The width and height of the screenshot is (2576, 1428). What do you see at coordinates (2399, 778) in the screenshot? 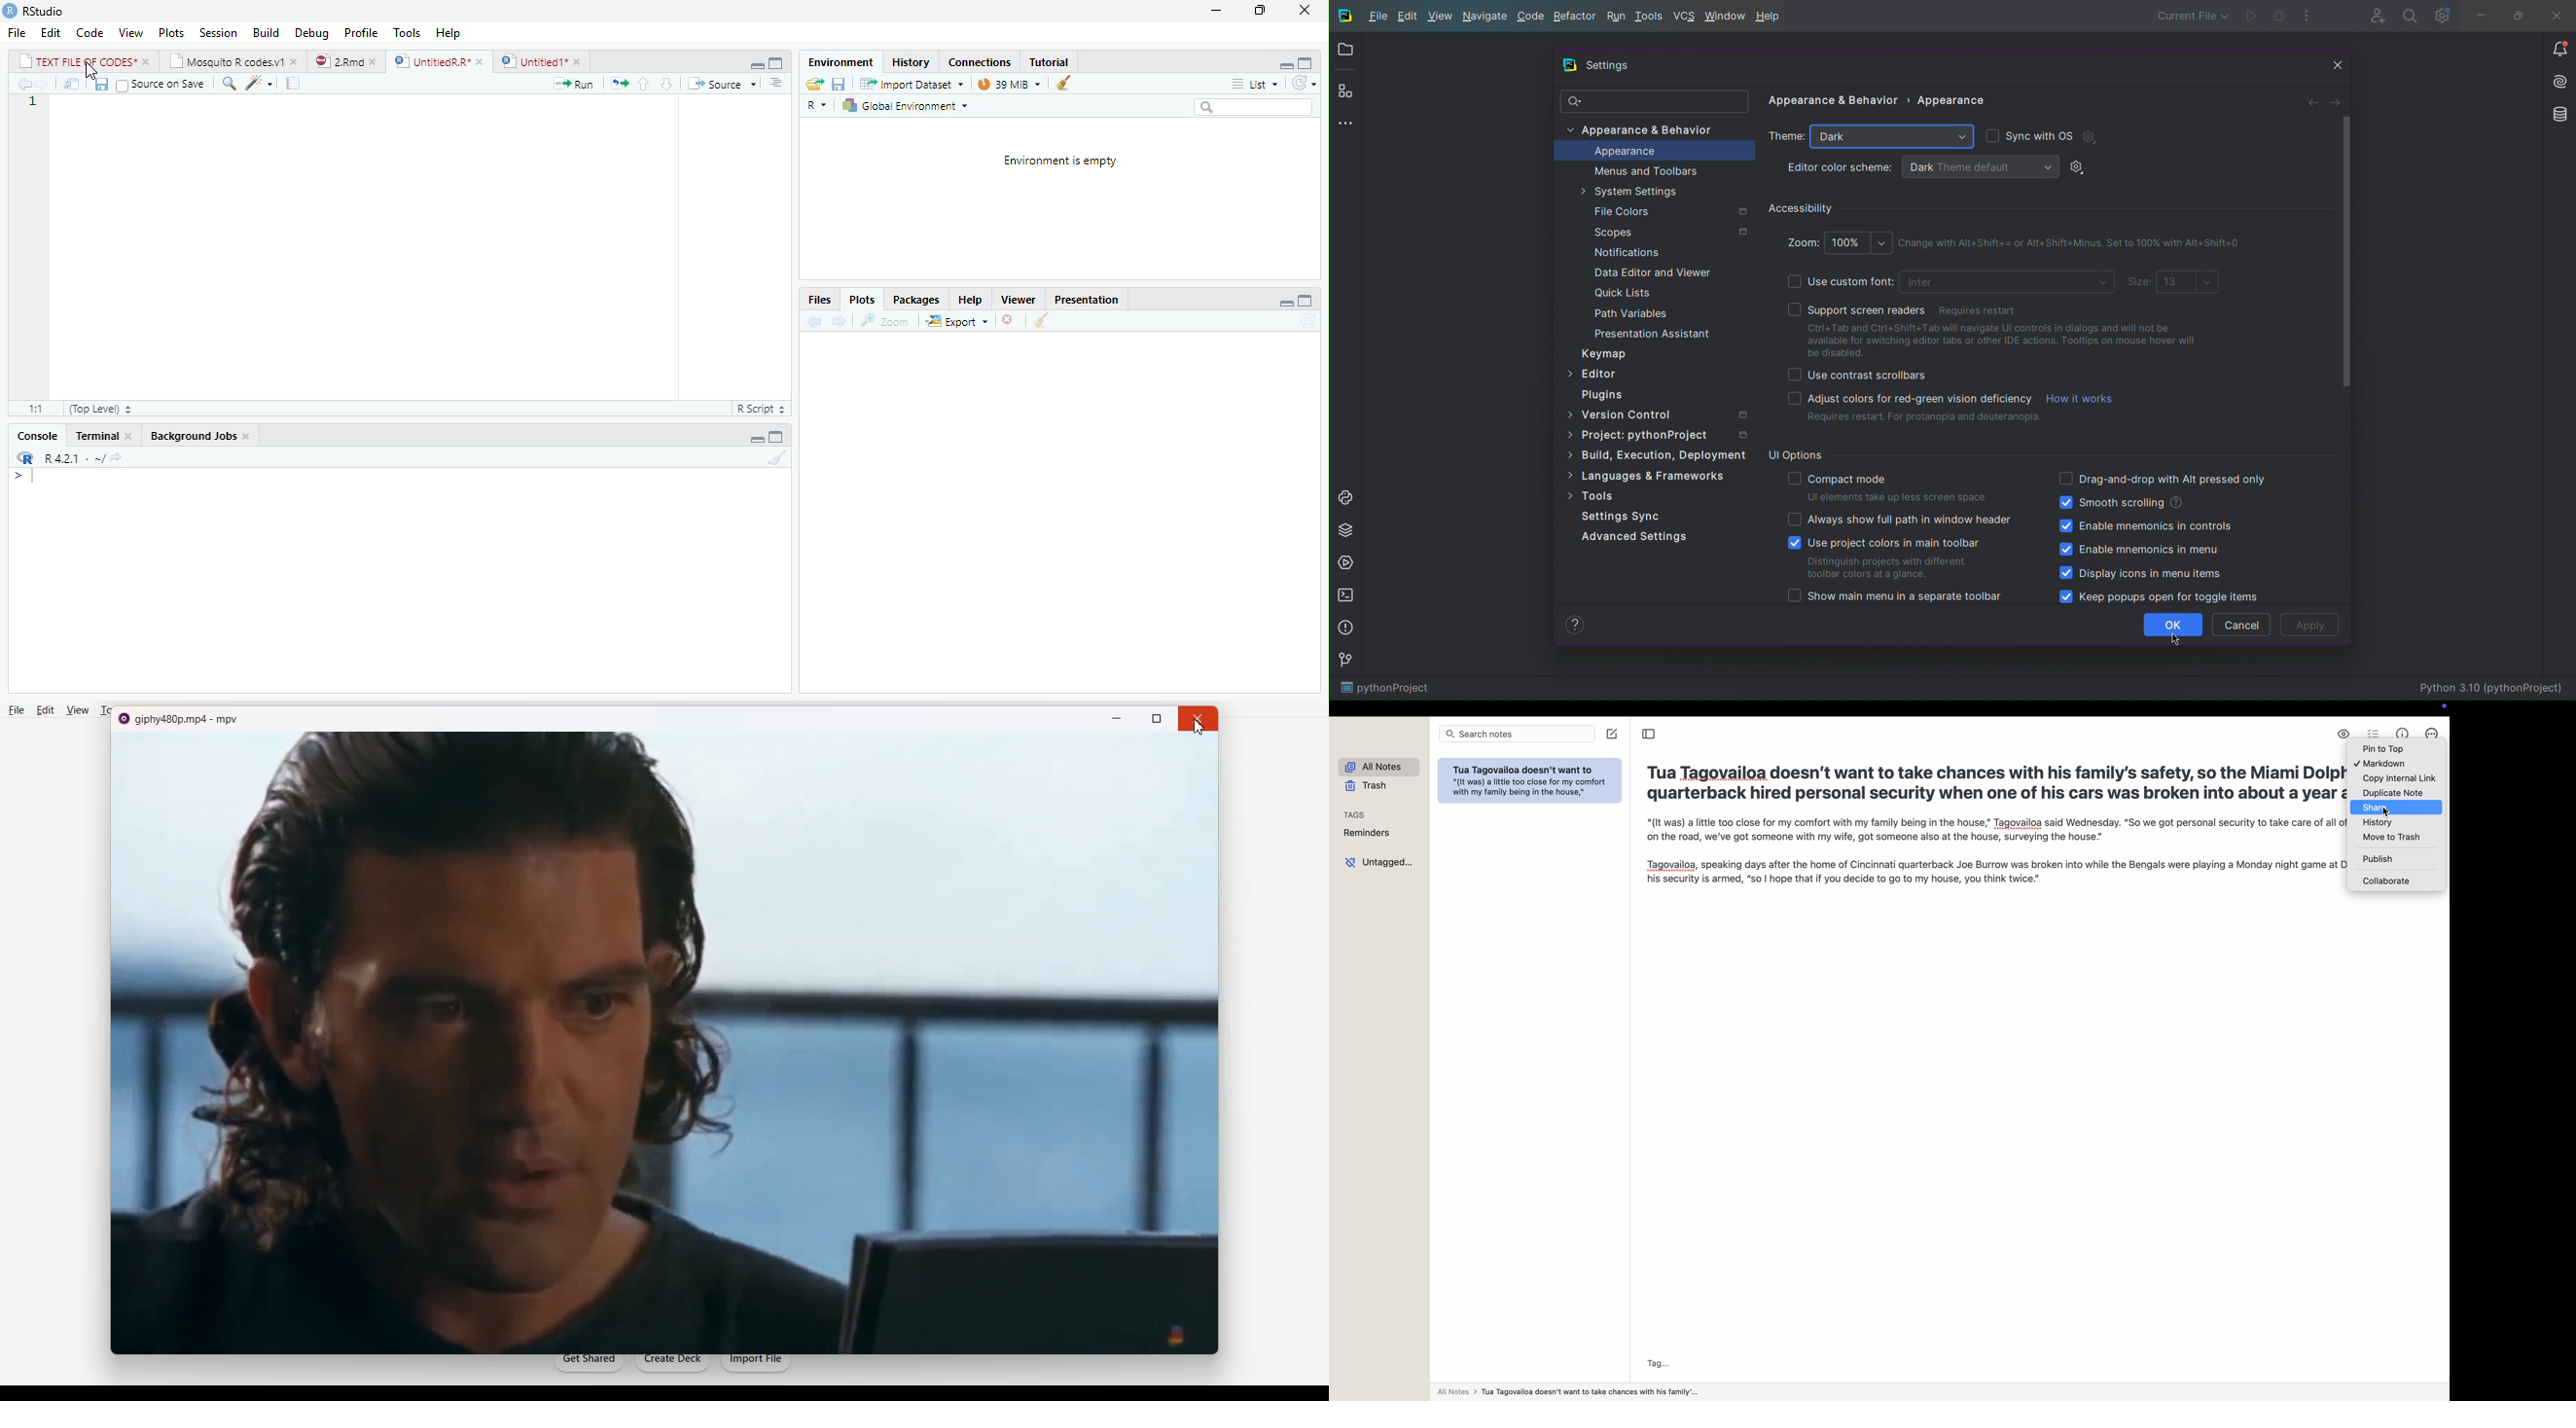
I see `copy internal link` at bounding box center [2399, 778].